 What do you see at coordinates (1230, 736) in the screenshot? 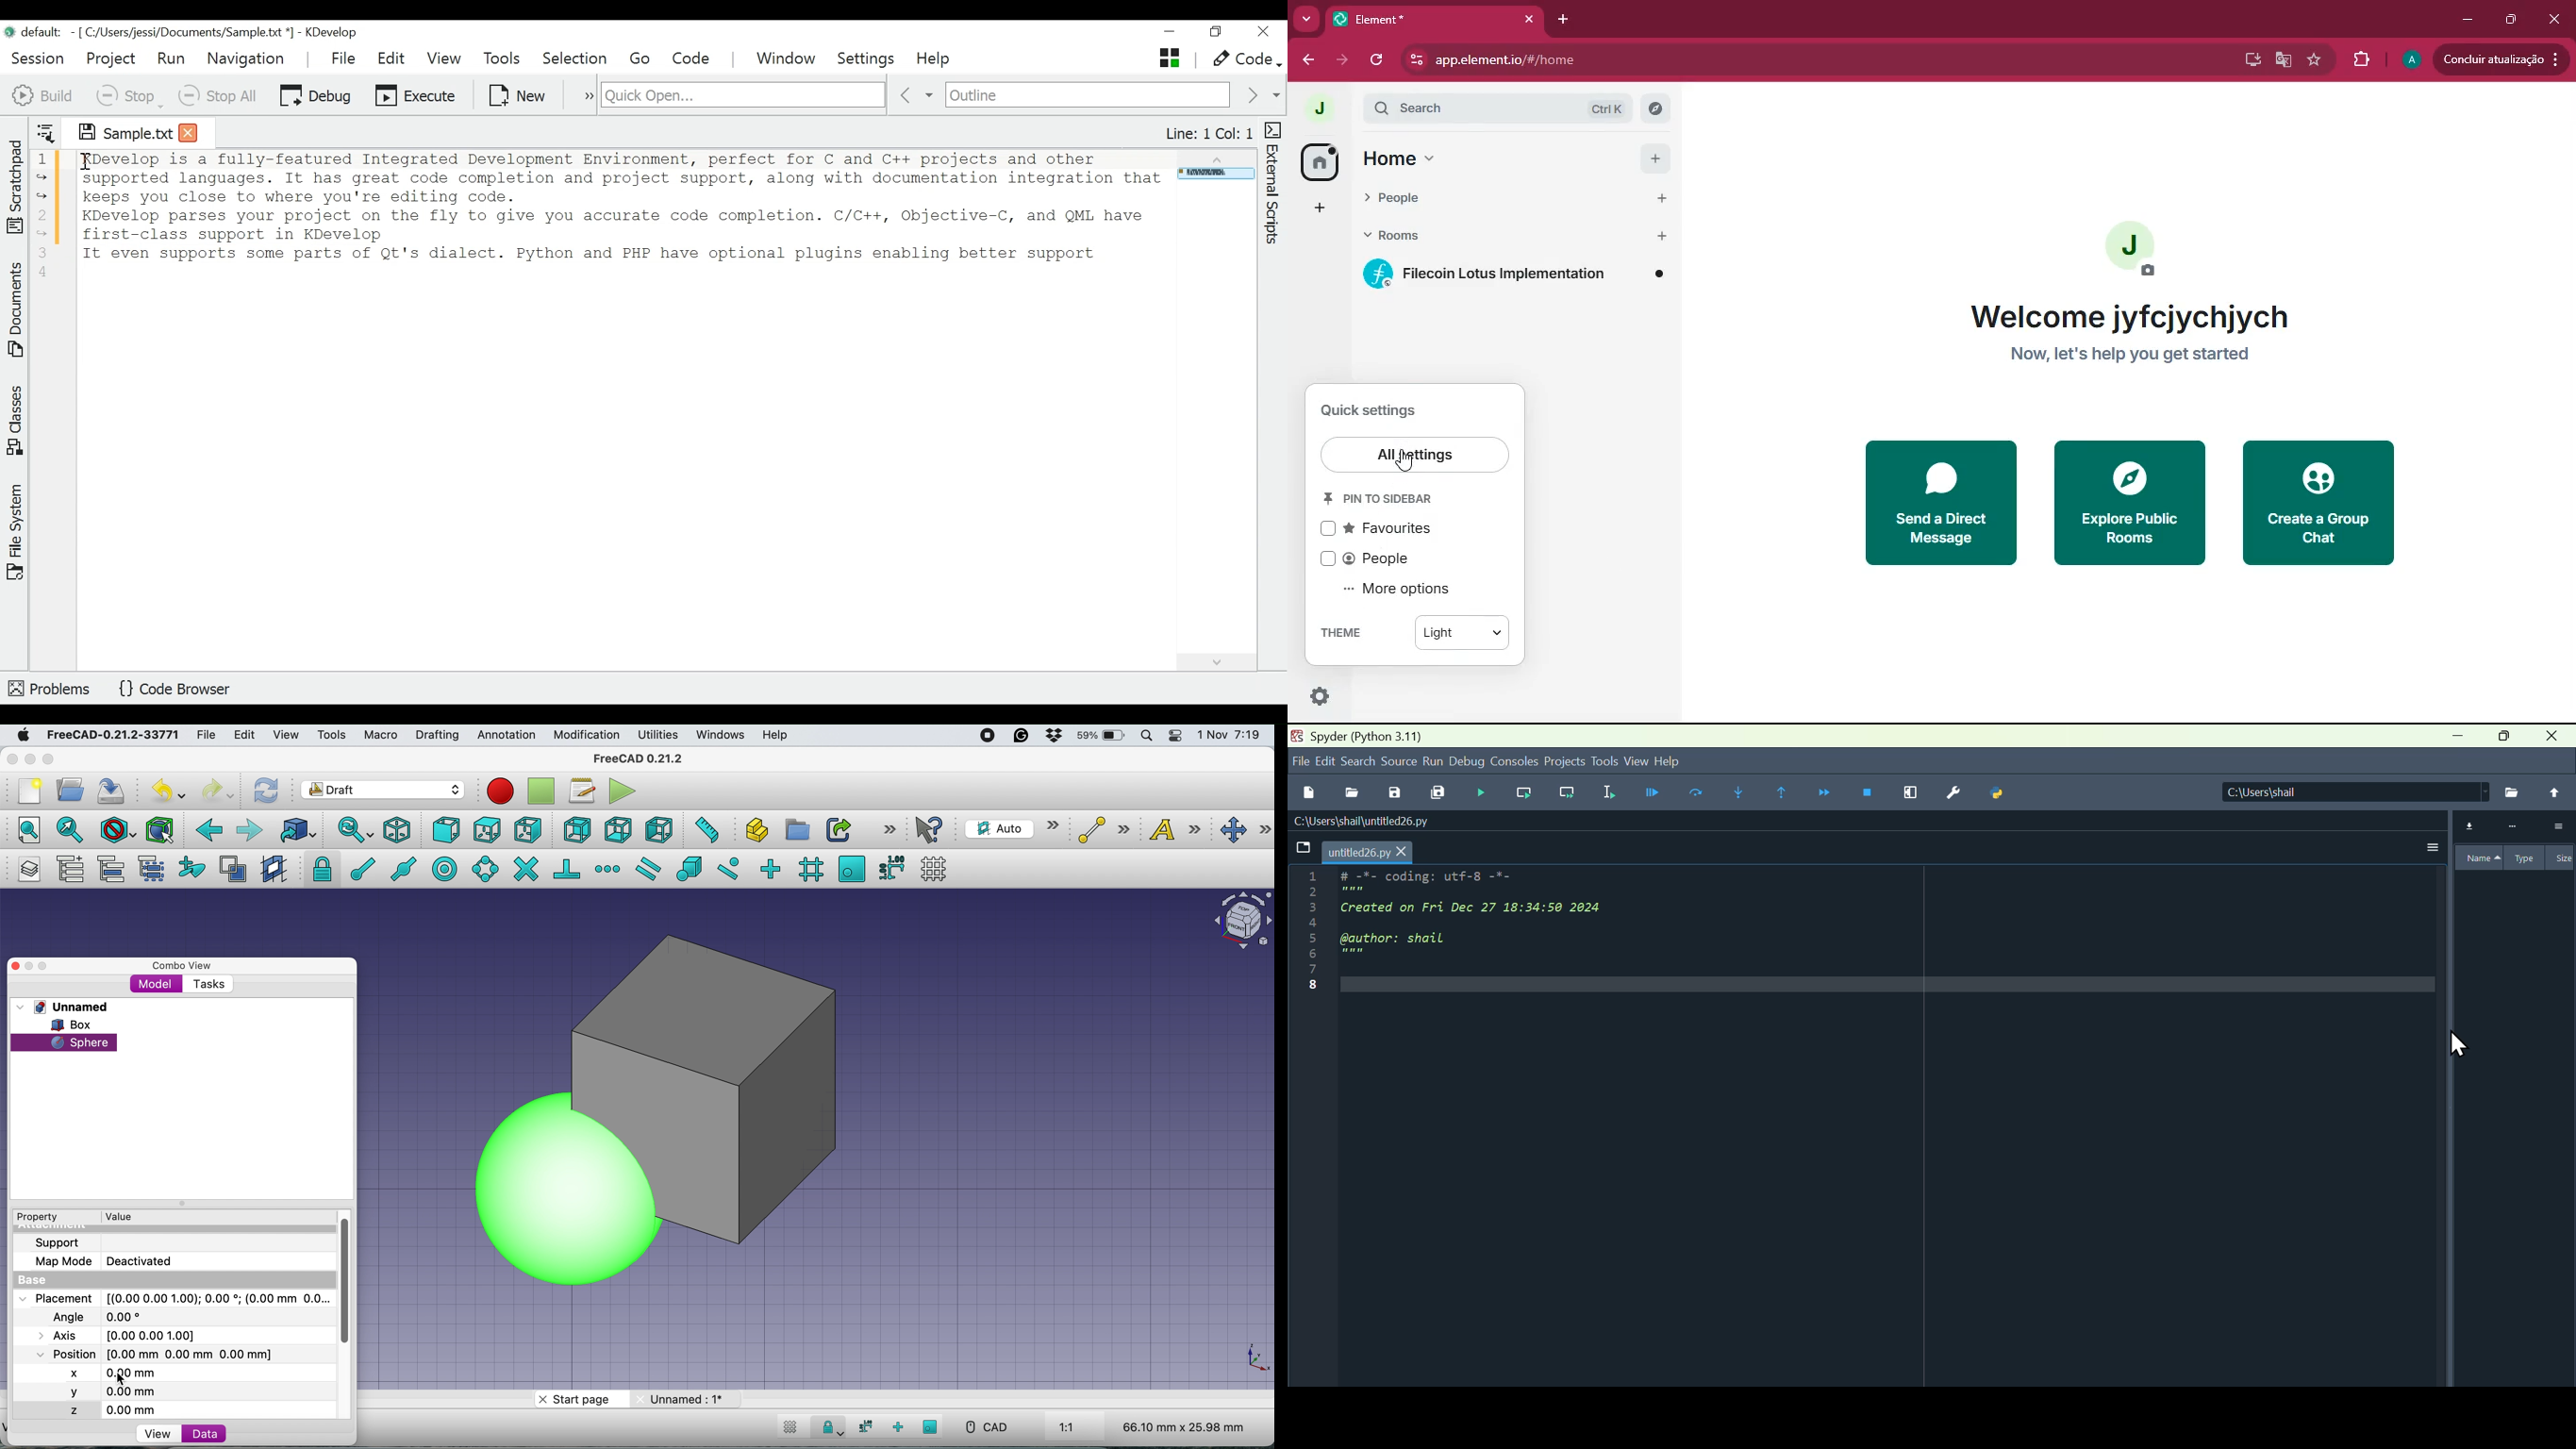
I see `date and time` at bounding box center [1230, 736].